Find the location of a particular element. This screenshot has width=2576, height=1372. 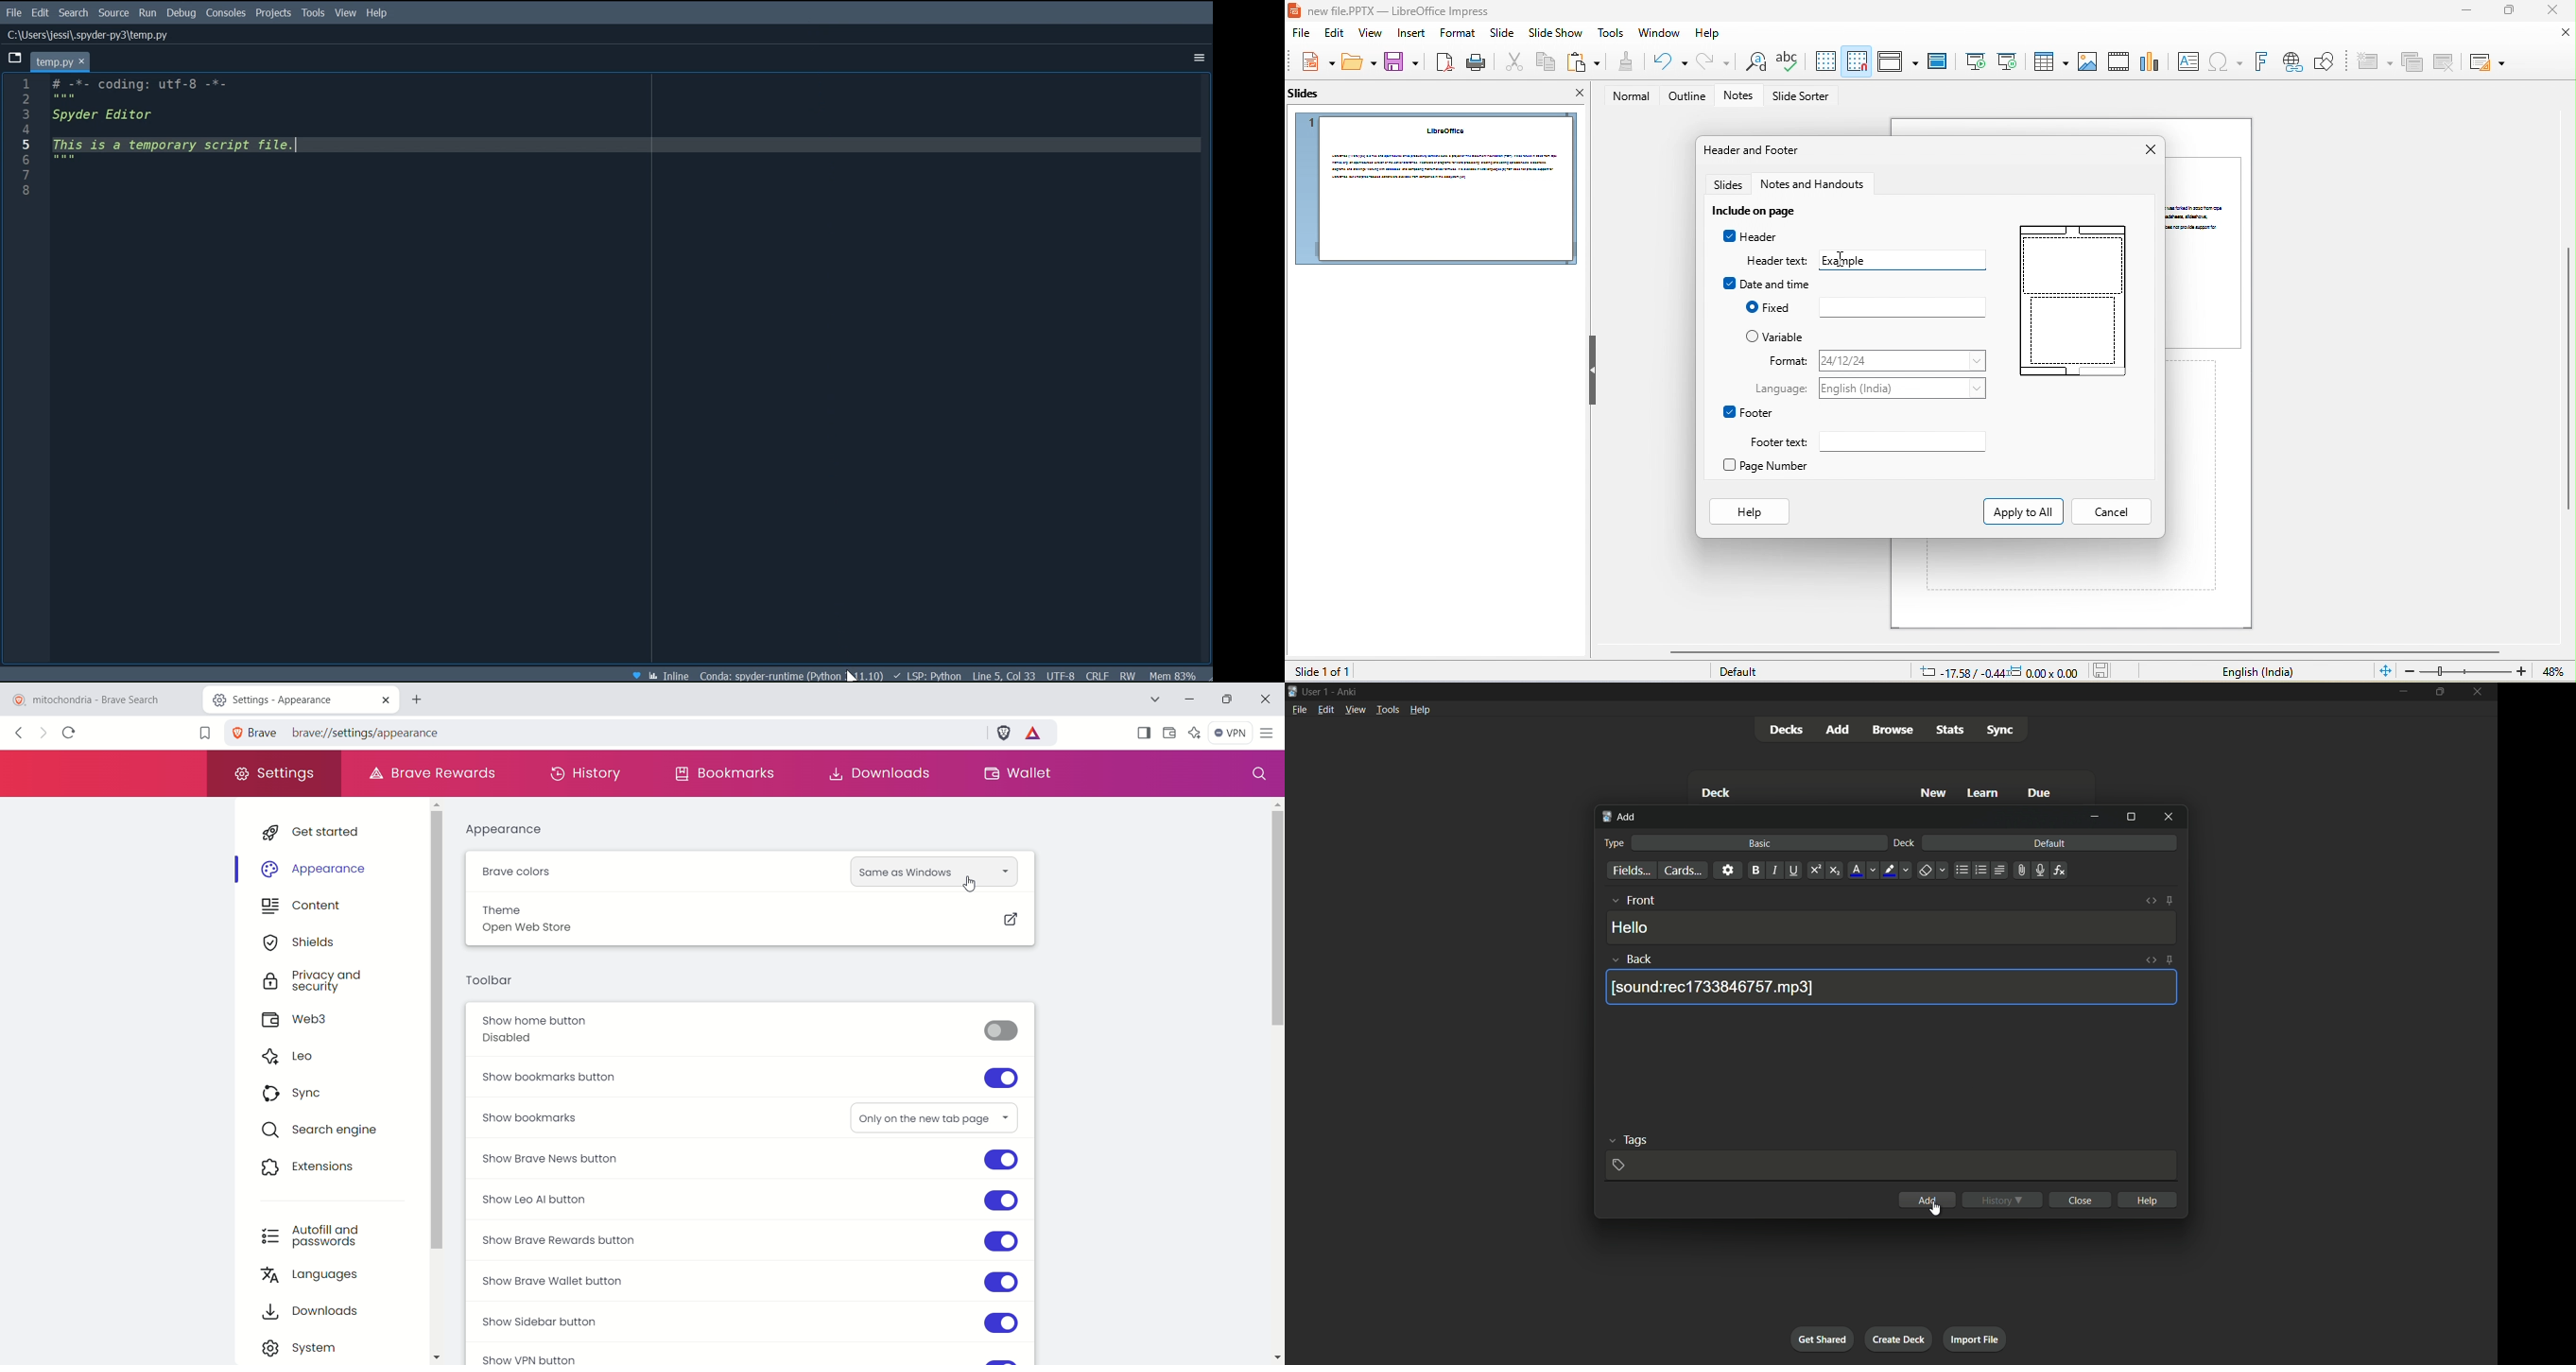

settings is located at coordinates (1728, 870).